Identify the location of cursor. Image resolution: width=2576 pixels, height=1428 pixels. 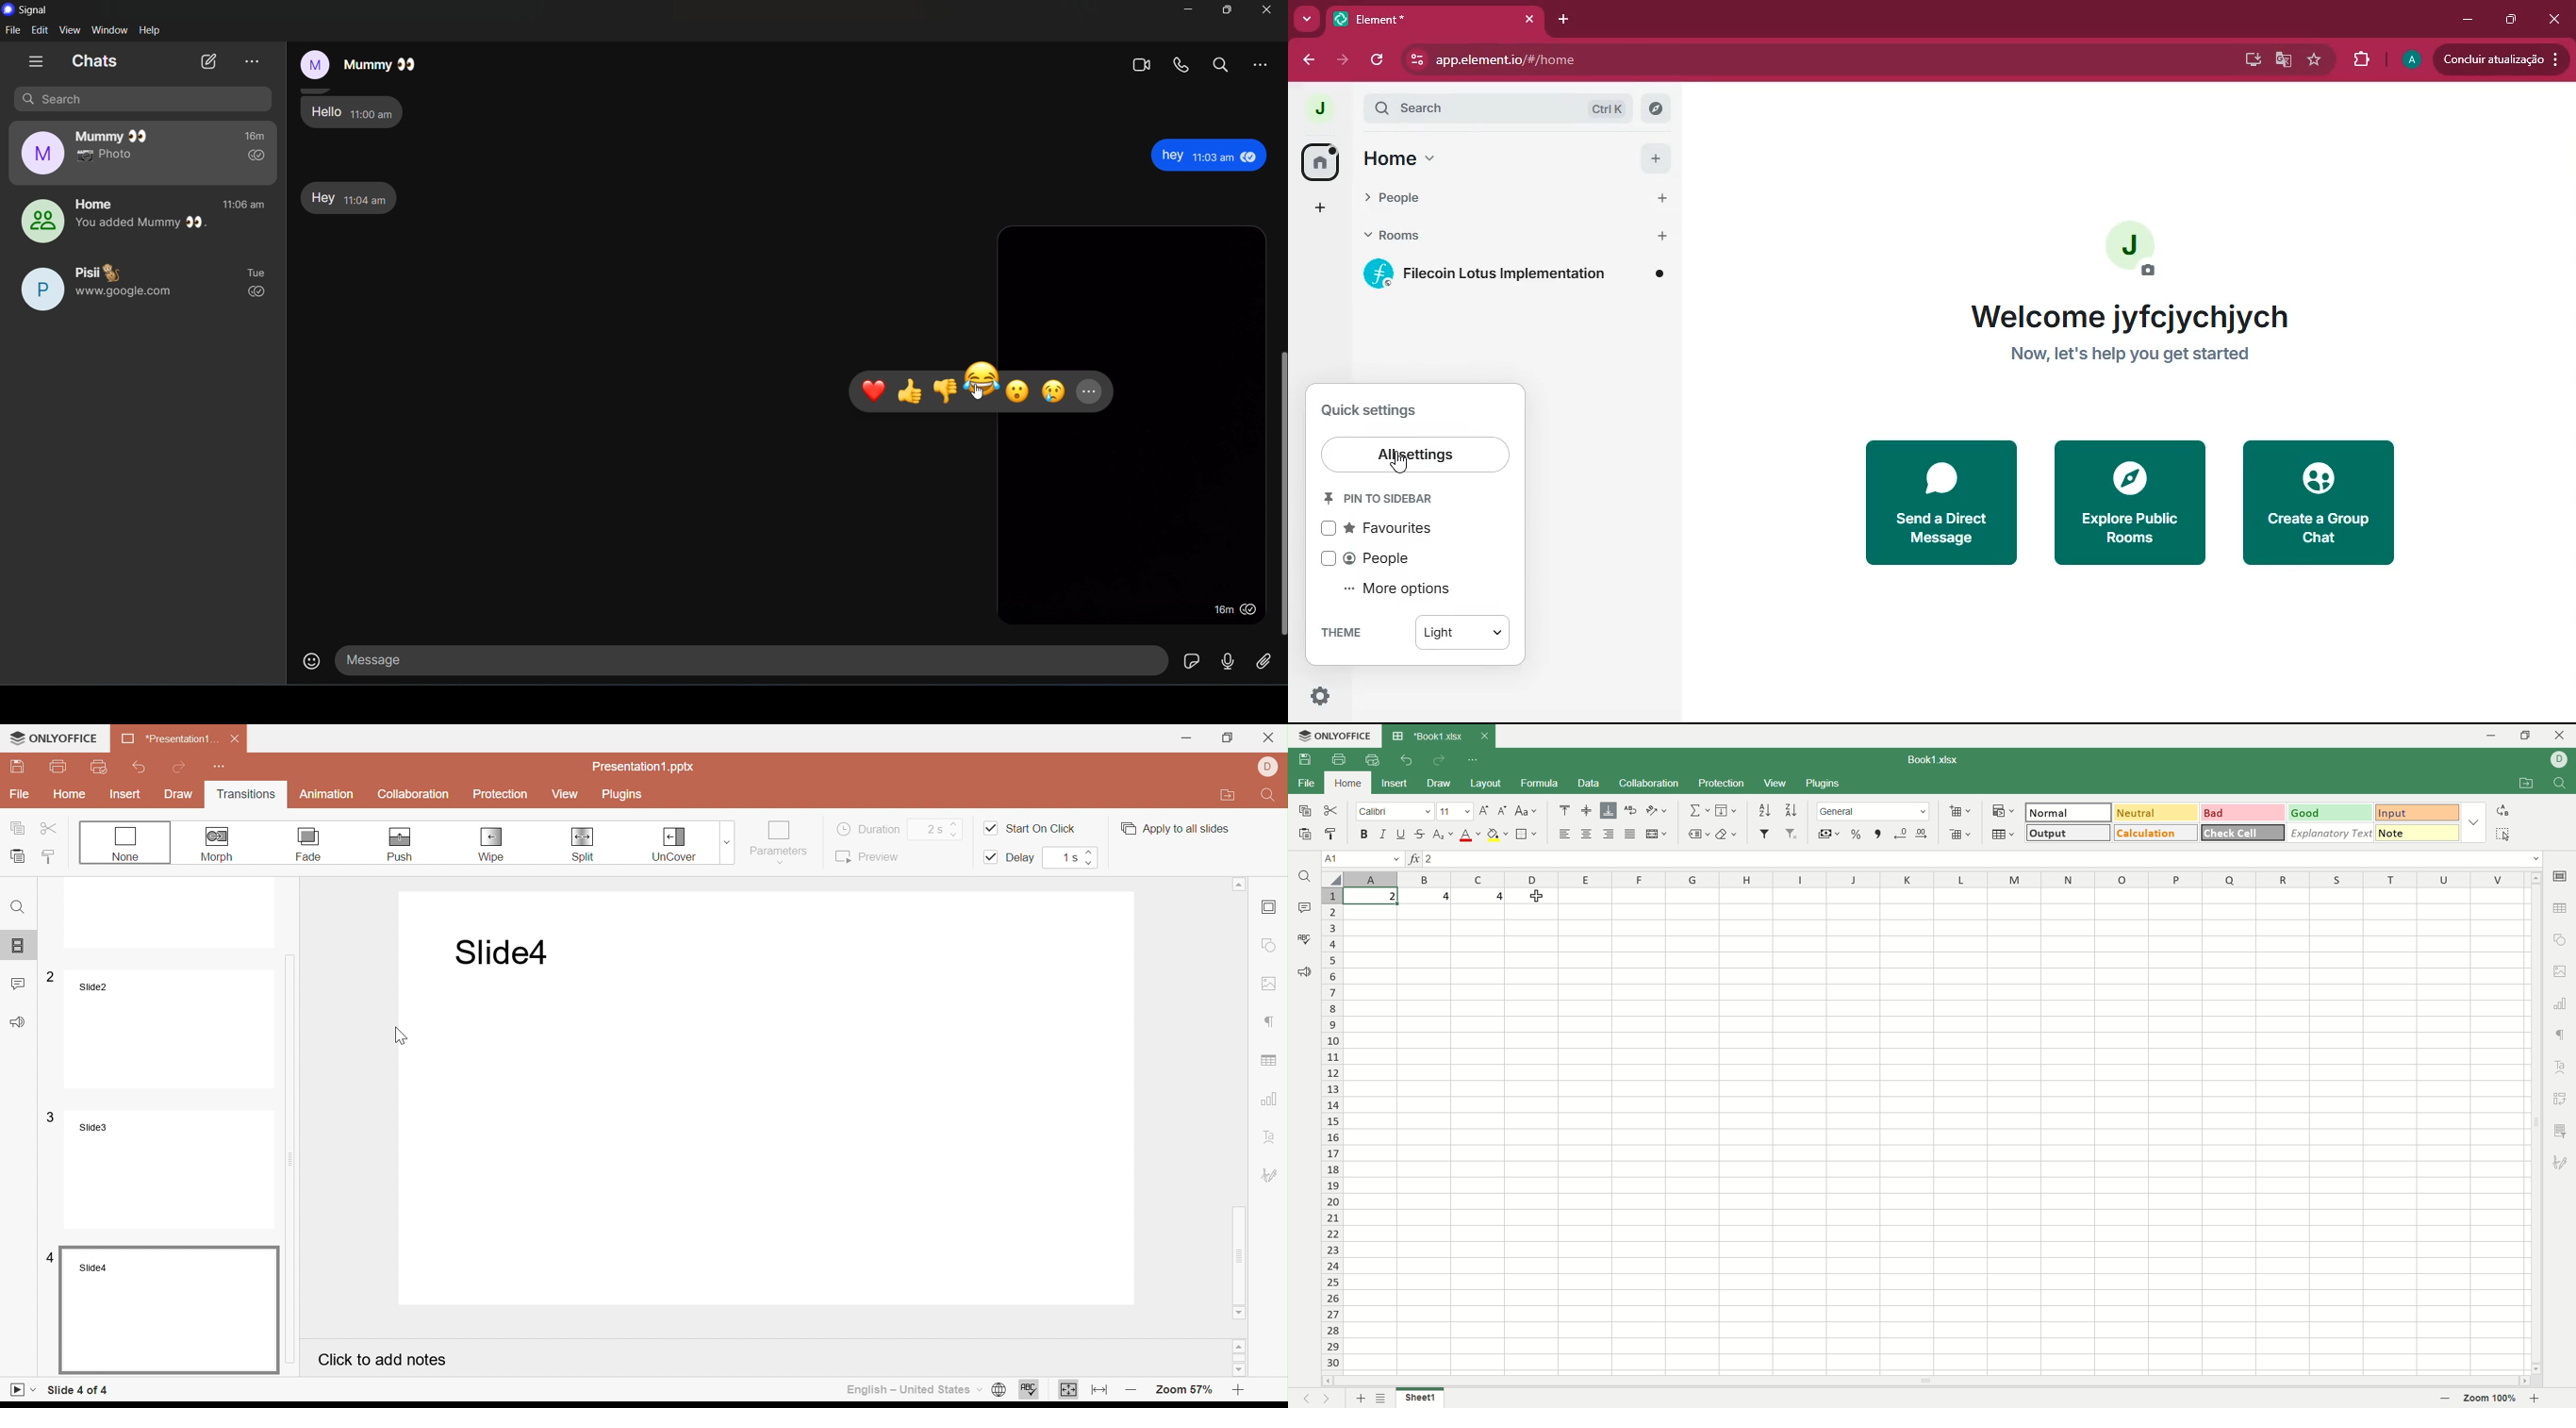
(1537, 897).